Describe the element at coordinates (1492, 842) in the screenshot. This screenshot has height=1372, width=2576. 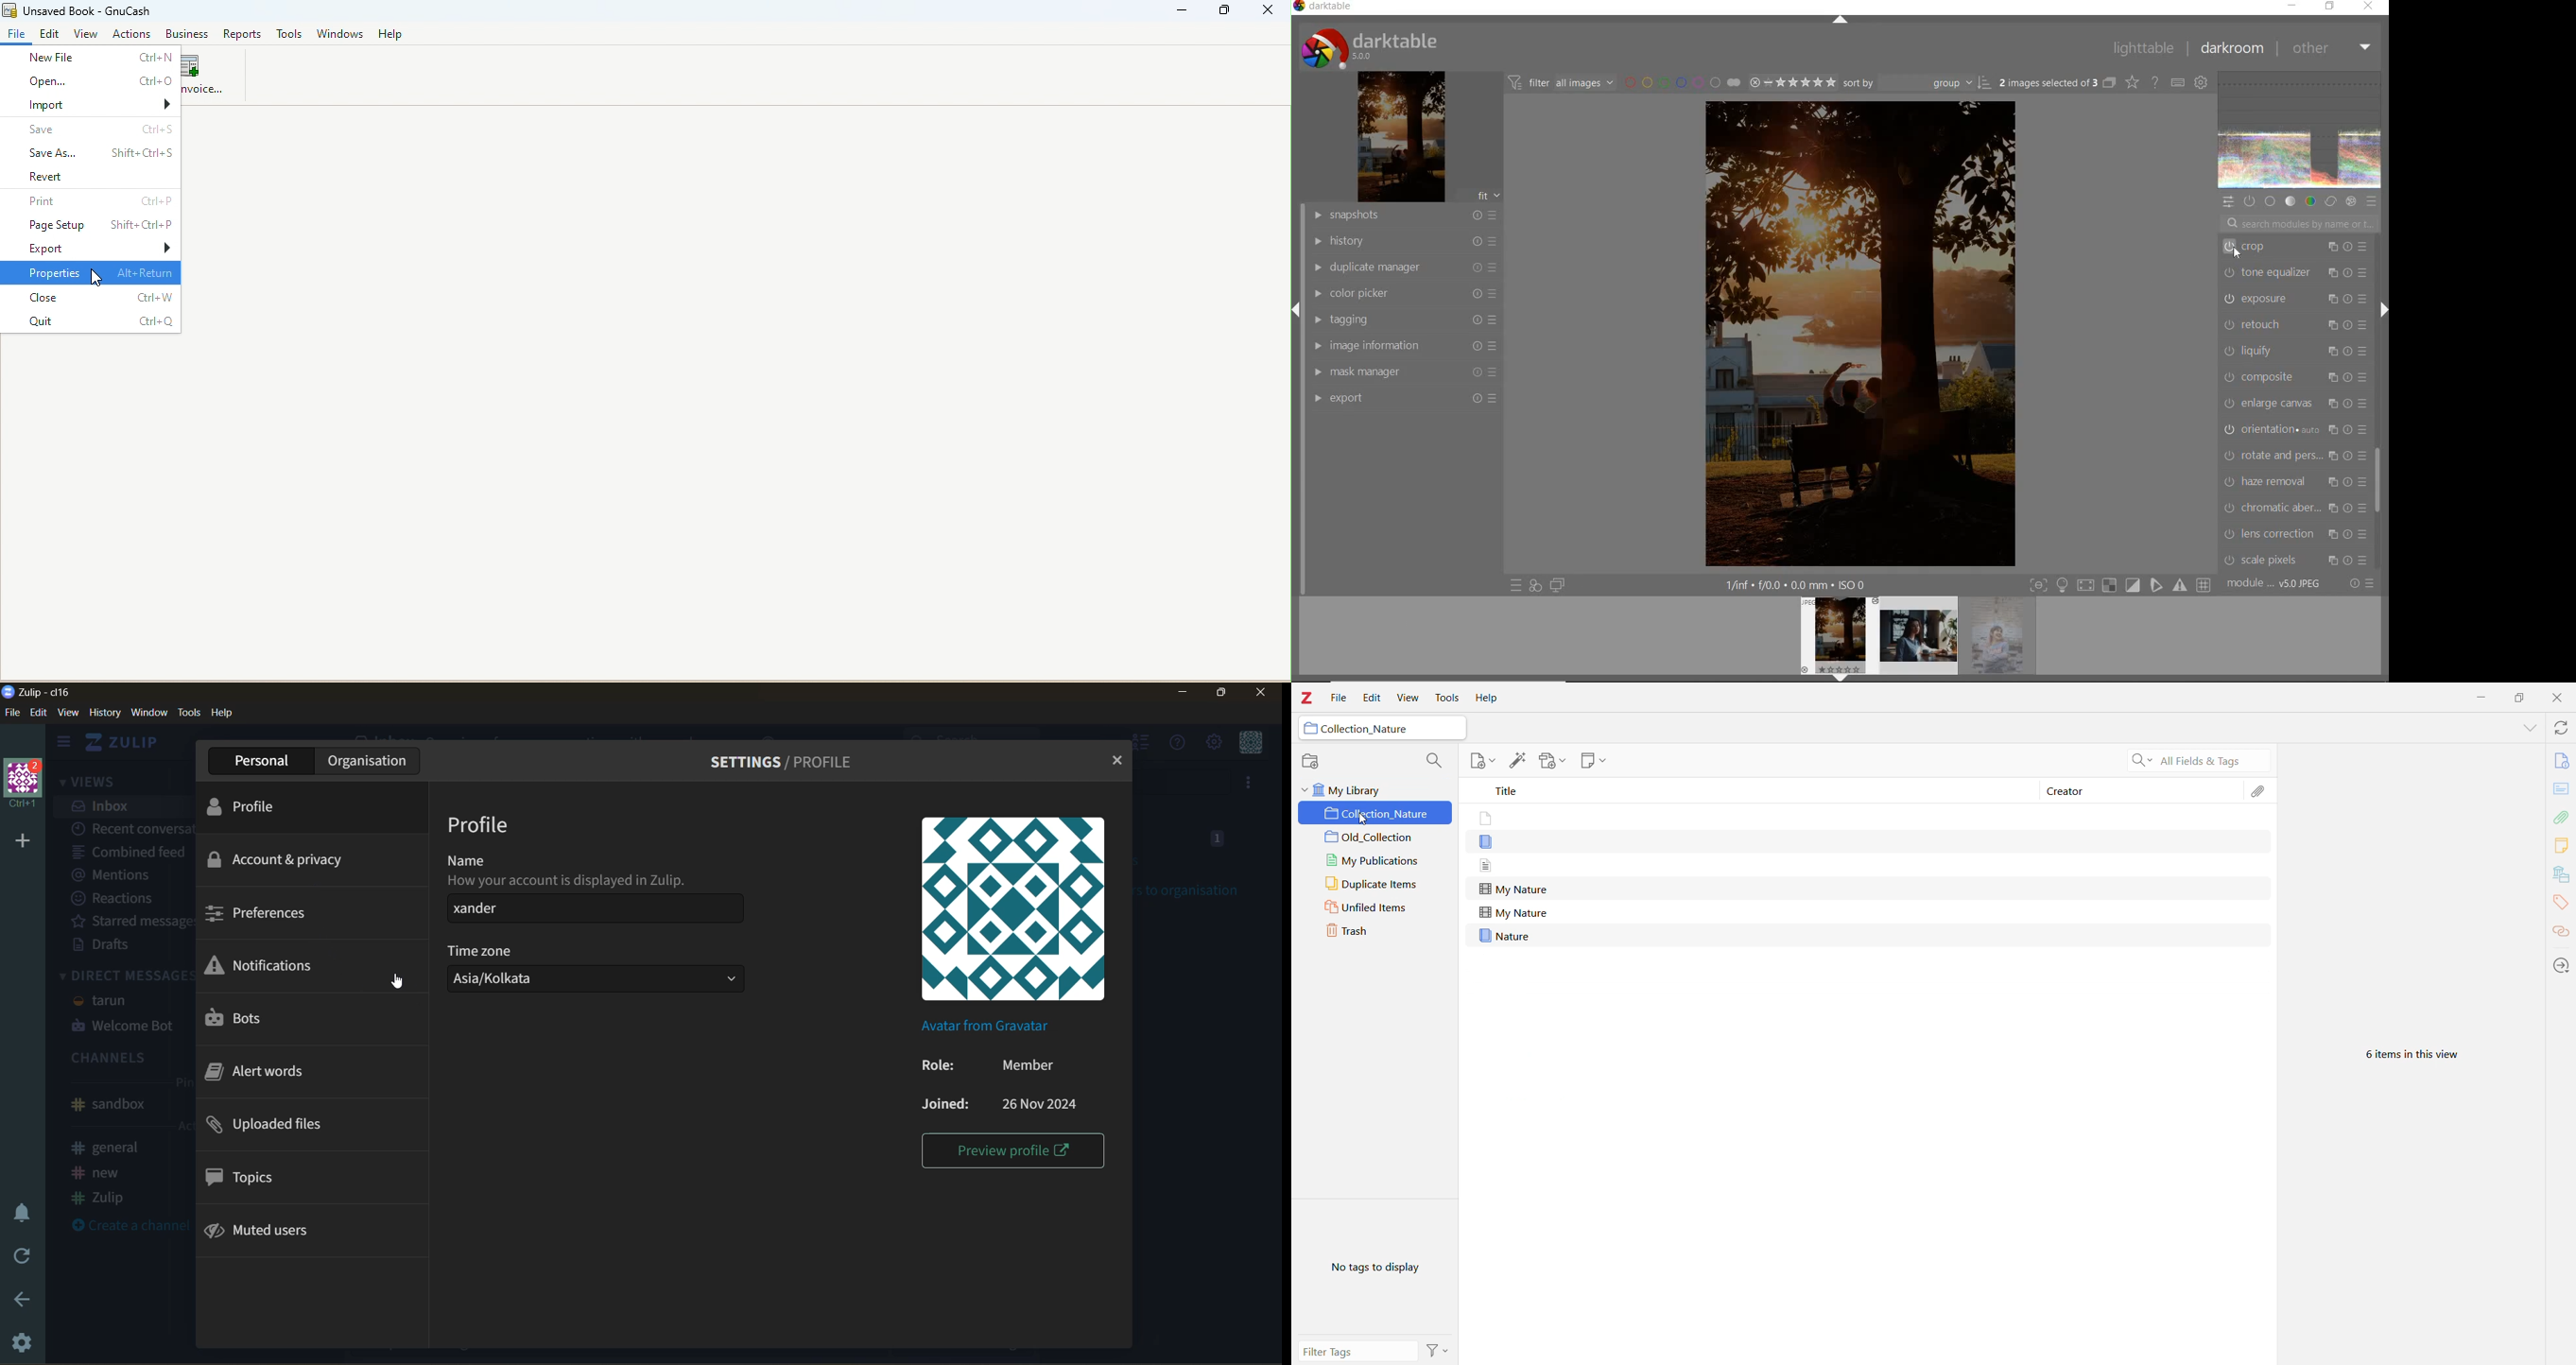
I see `Without title file` at that location.